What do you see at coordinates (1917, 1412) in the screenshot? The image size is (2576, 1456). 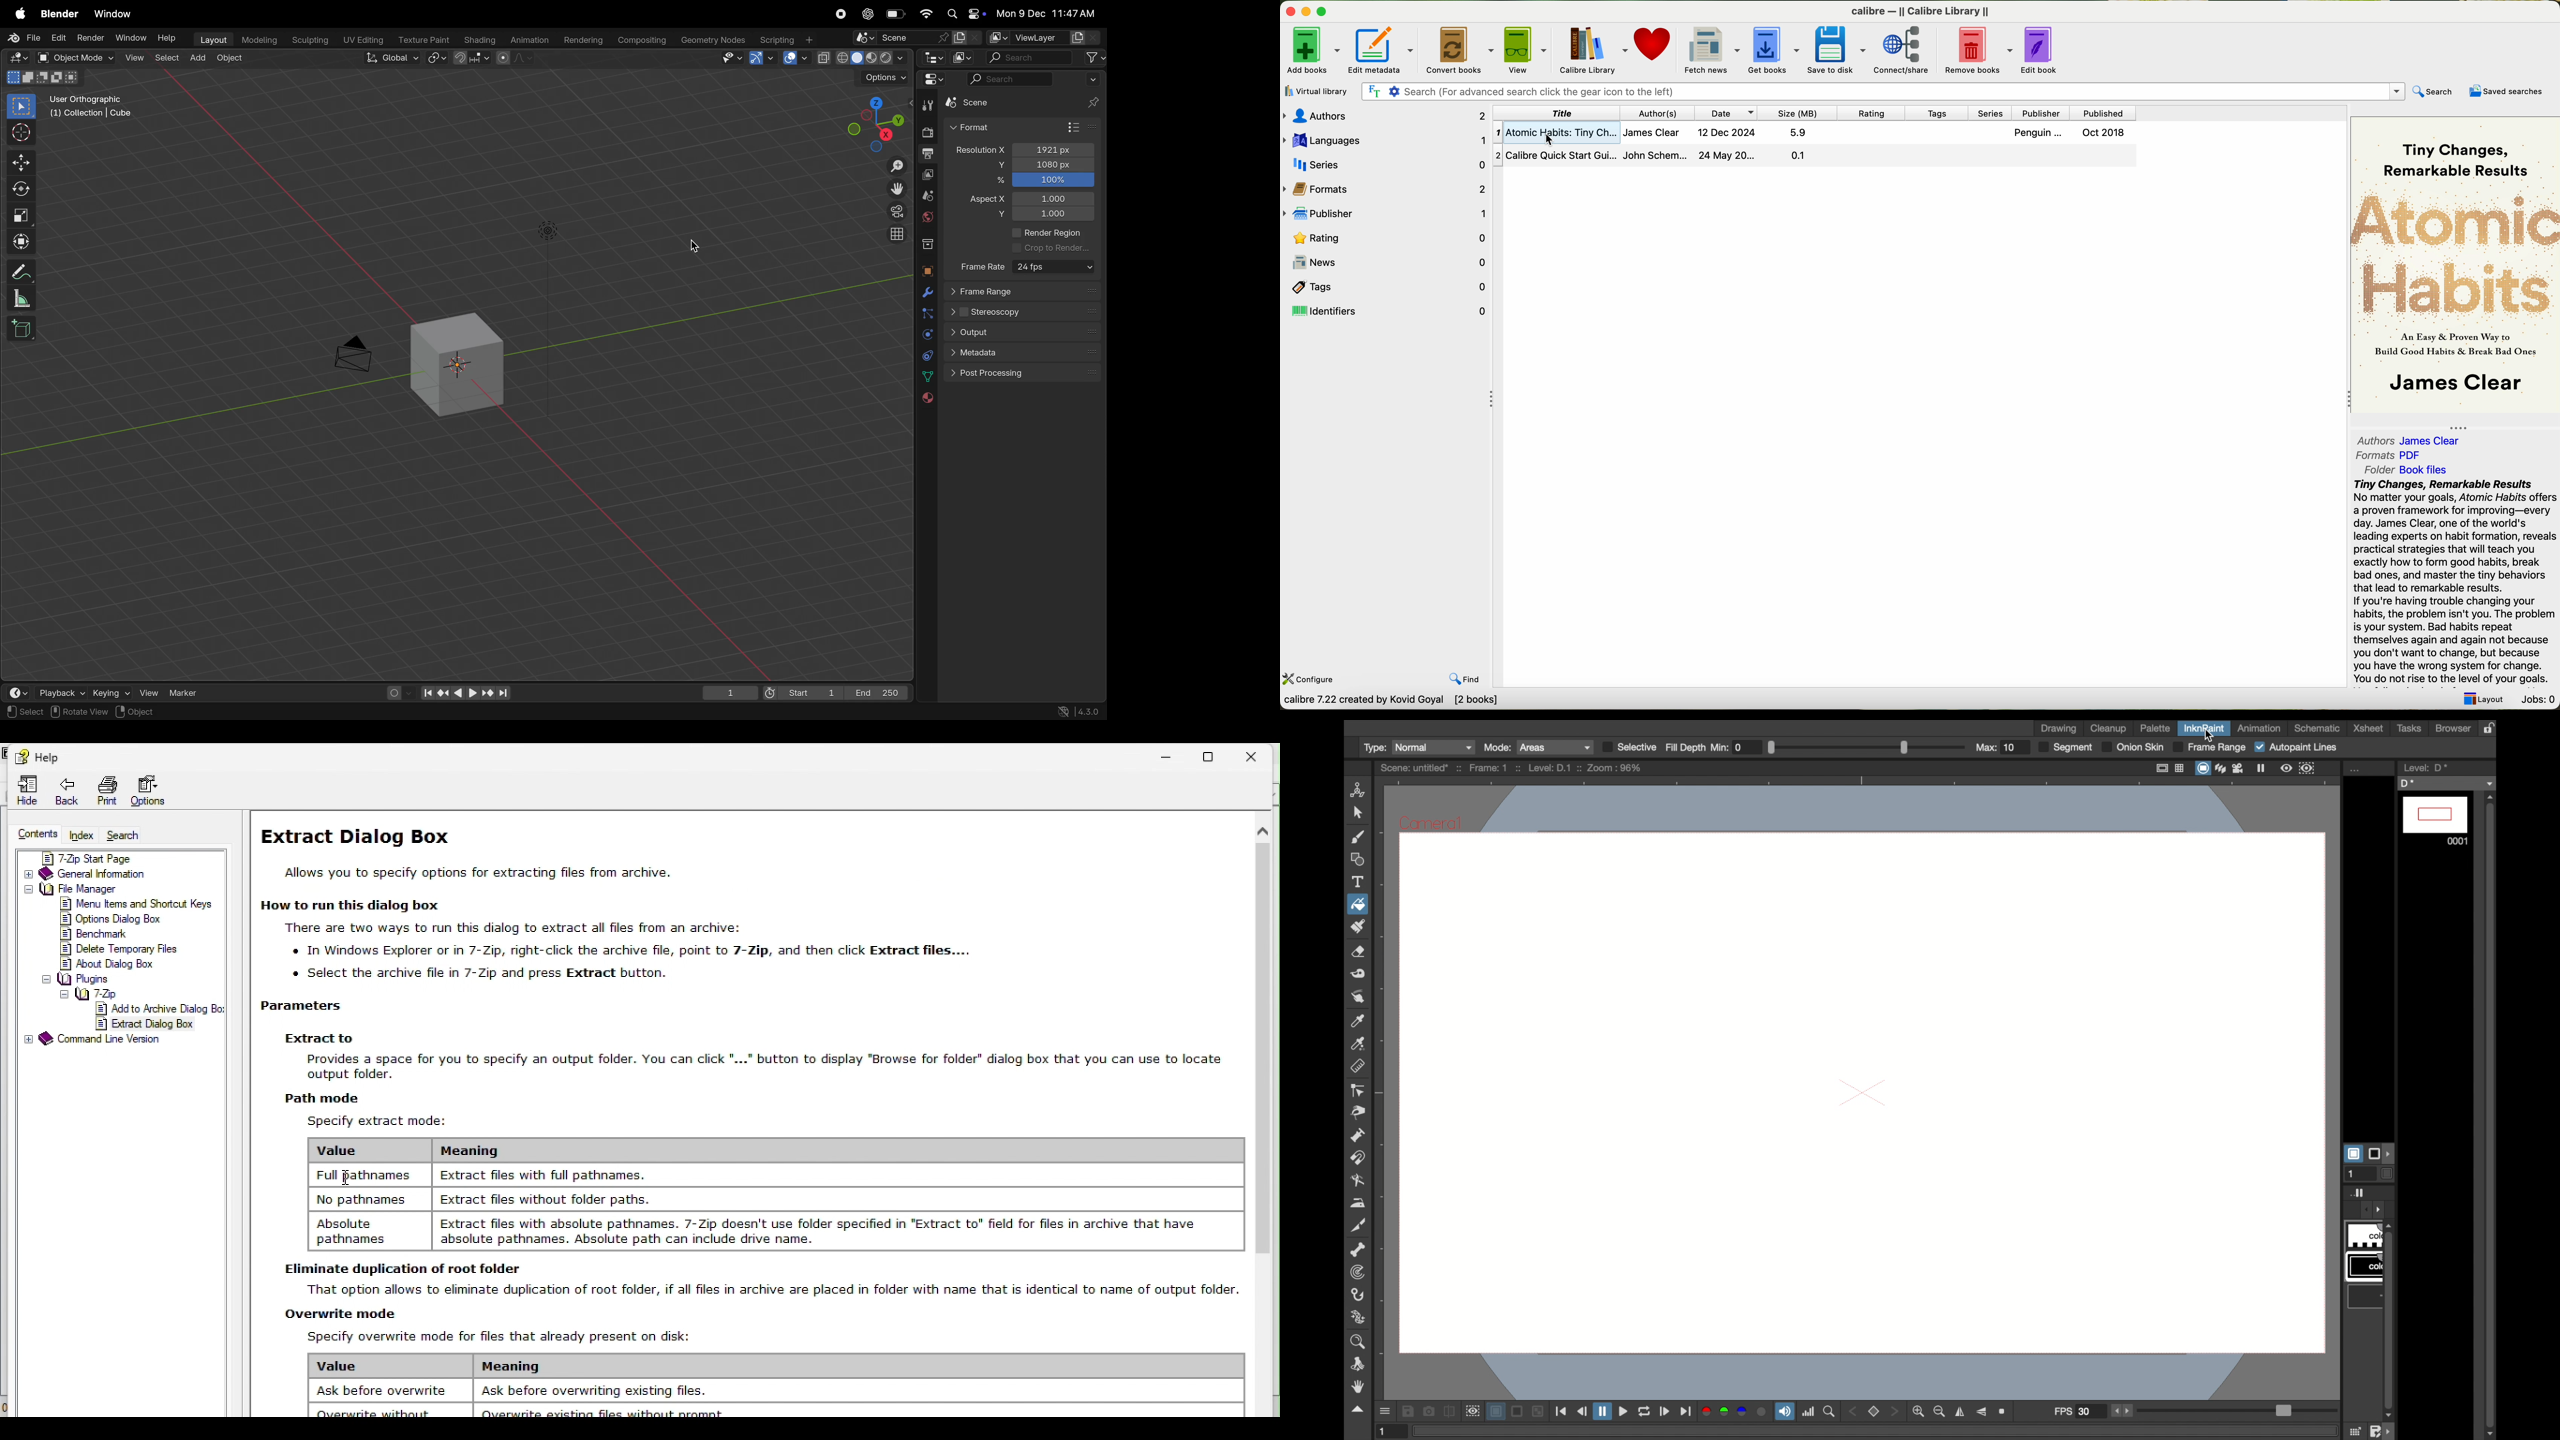 I see `zoom in` at bounding box center [1917, 1412].